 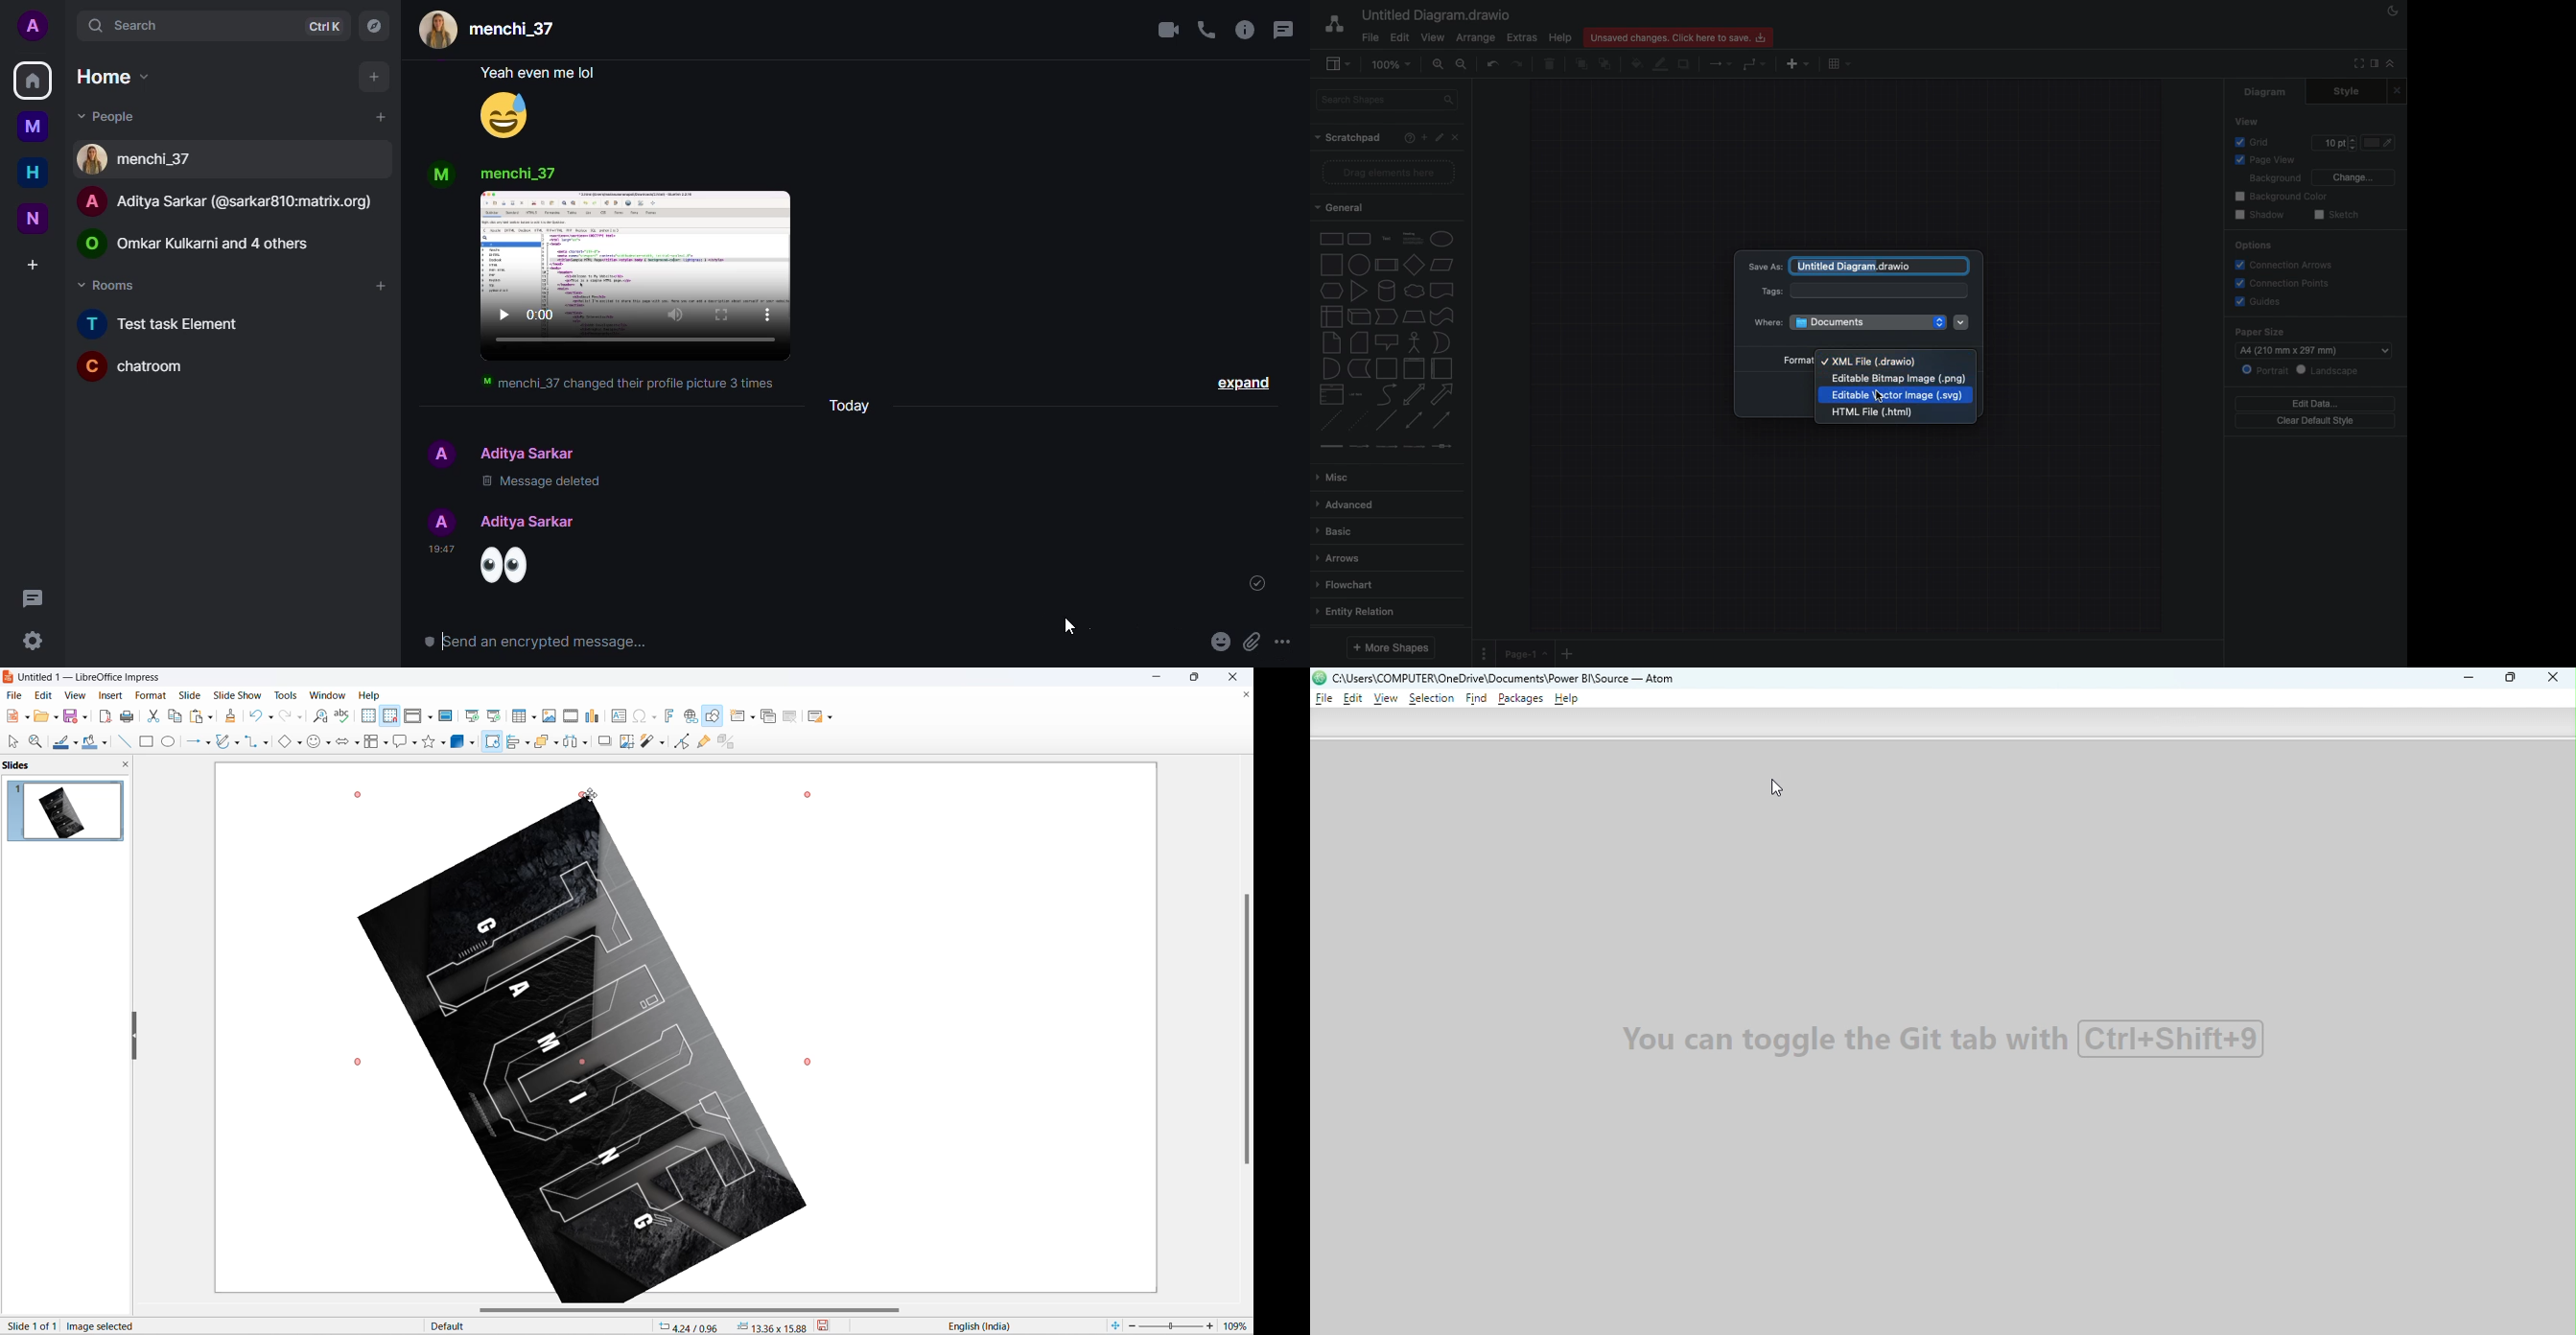 I want to click on rotate, so click(x=491, y=746).